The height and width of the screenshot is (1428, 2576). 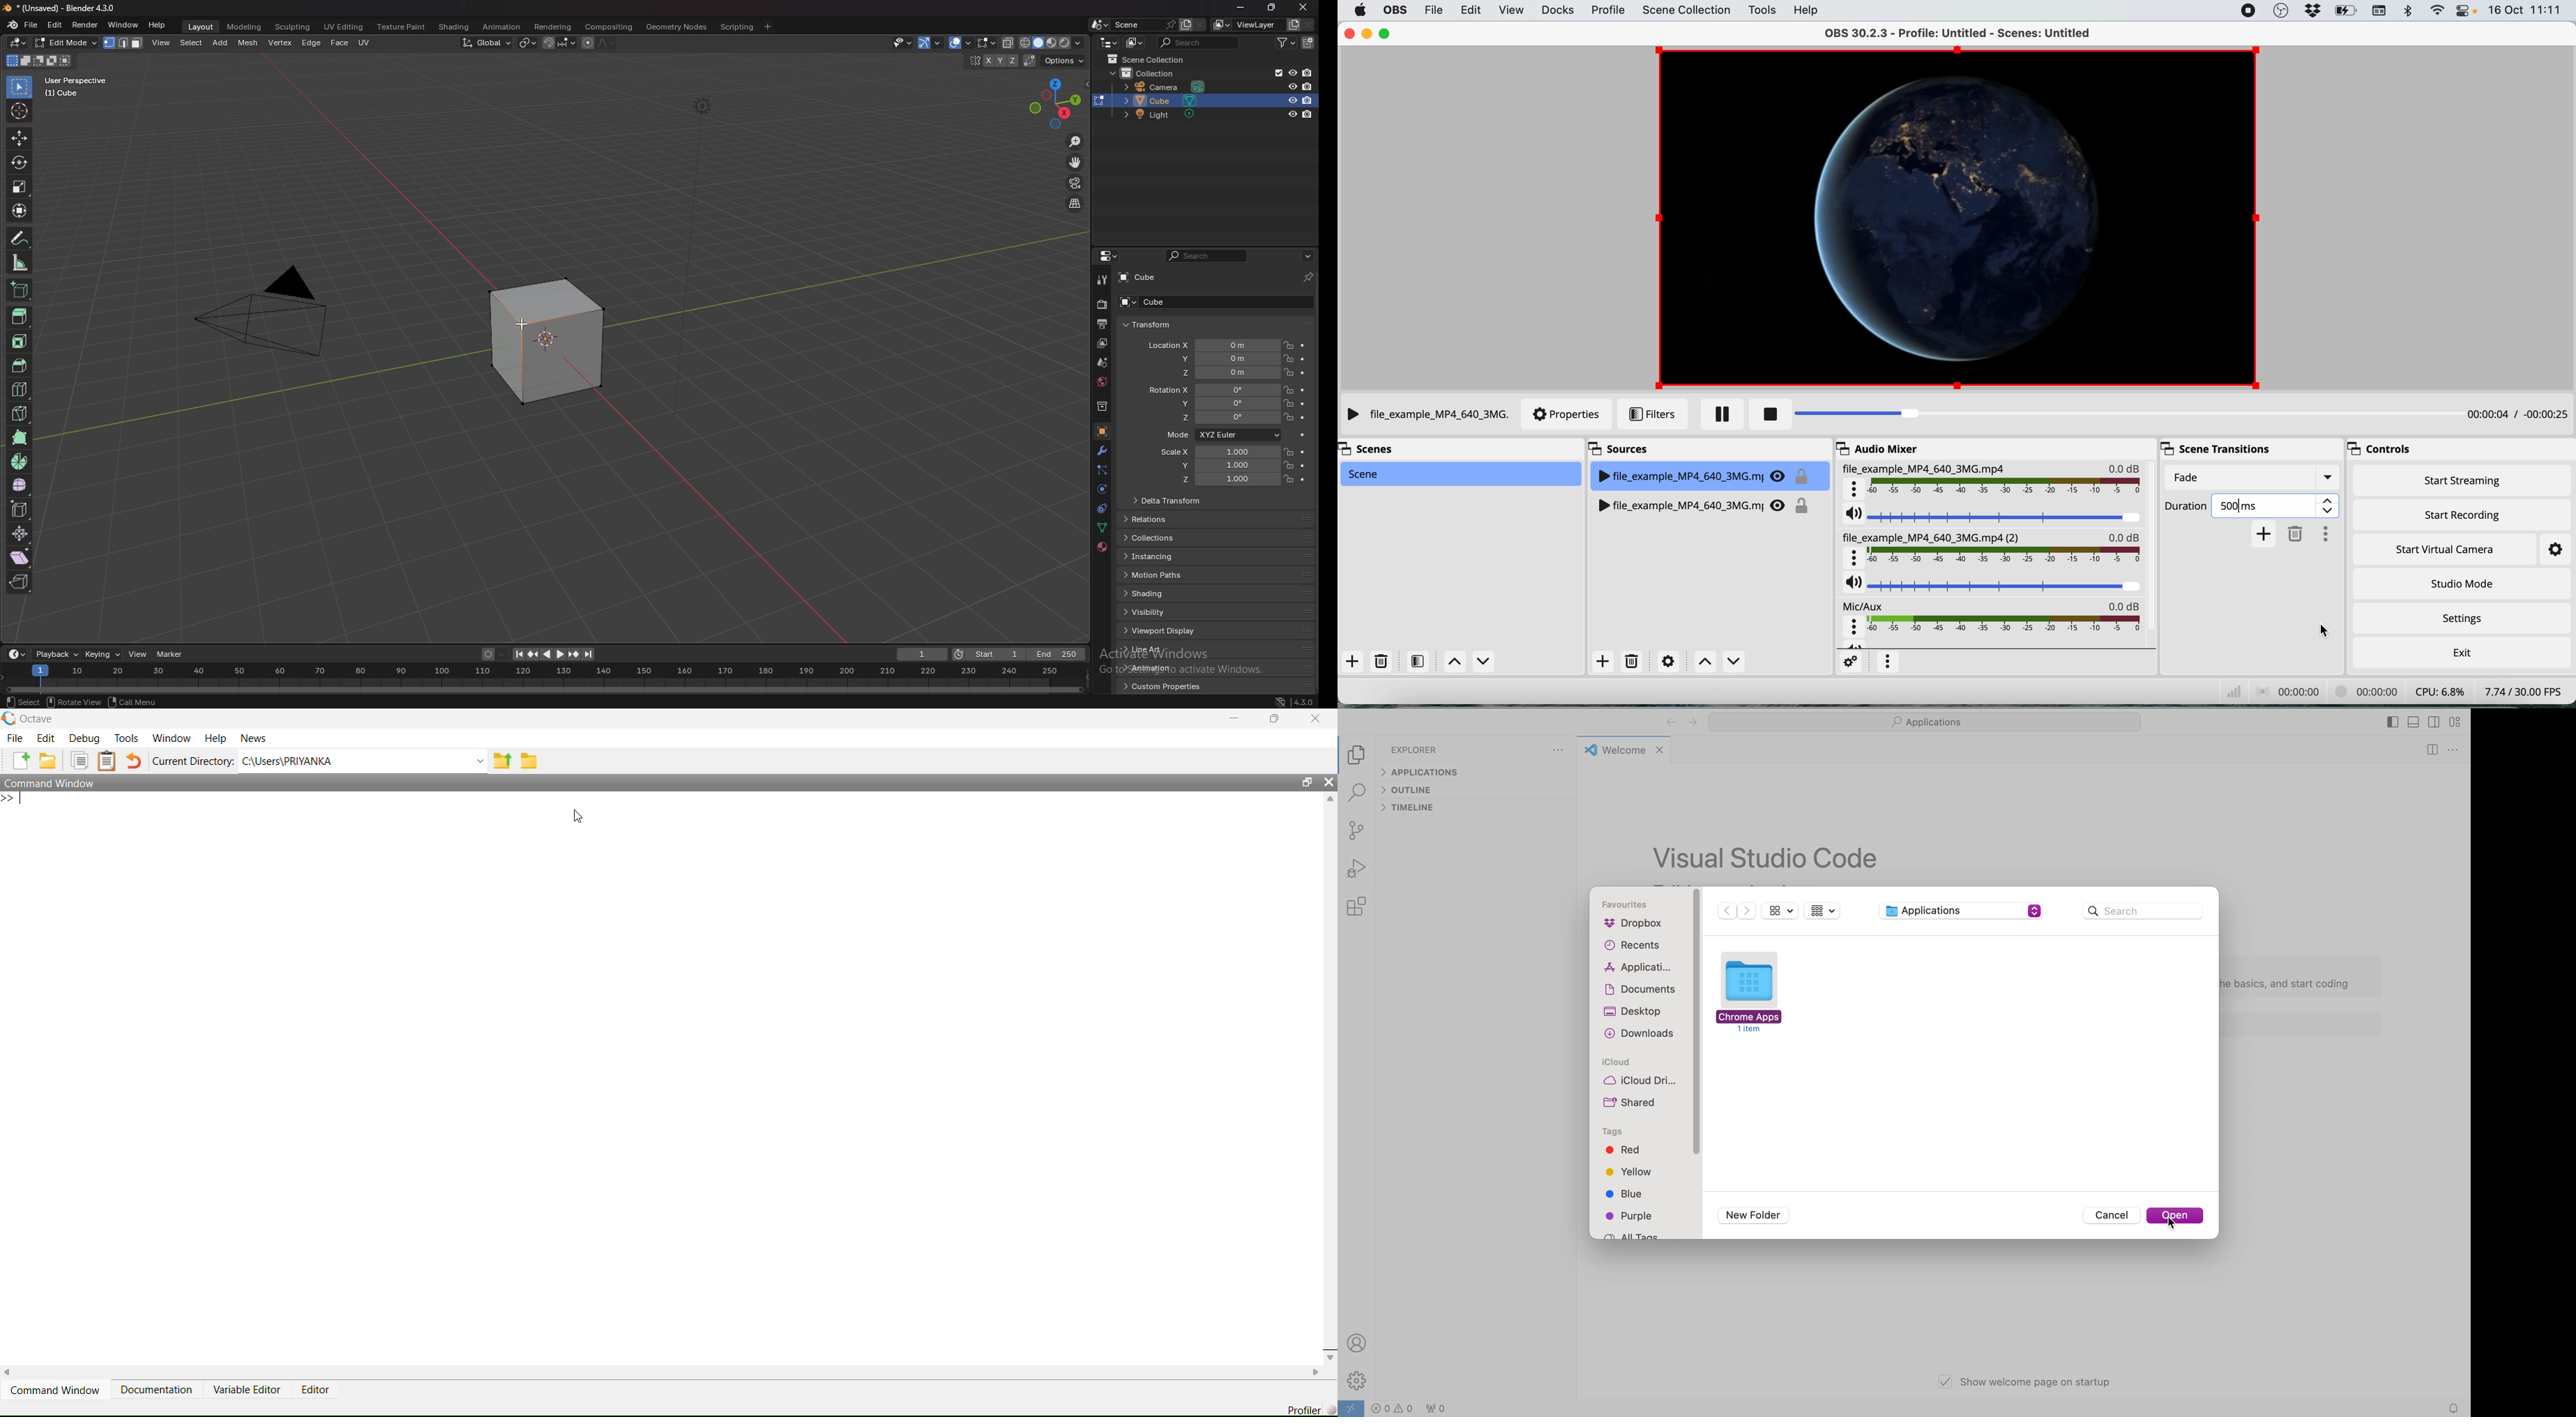 What do you see at coordinates (2346, 12) in the screenshot?
I see `battery` at bounding box center [2346, 12].